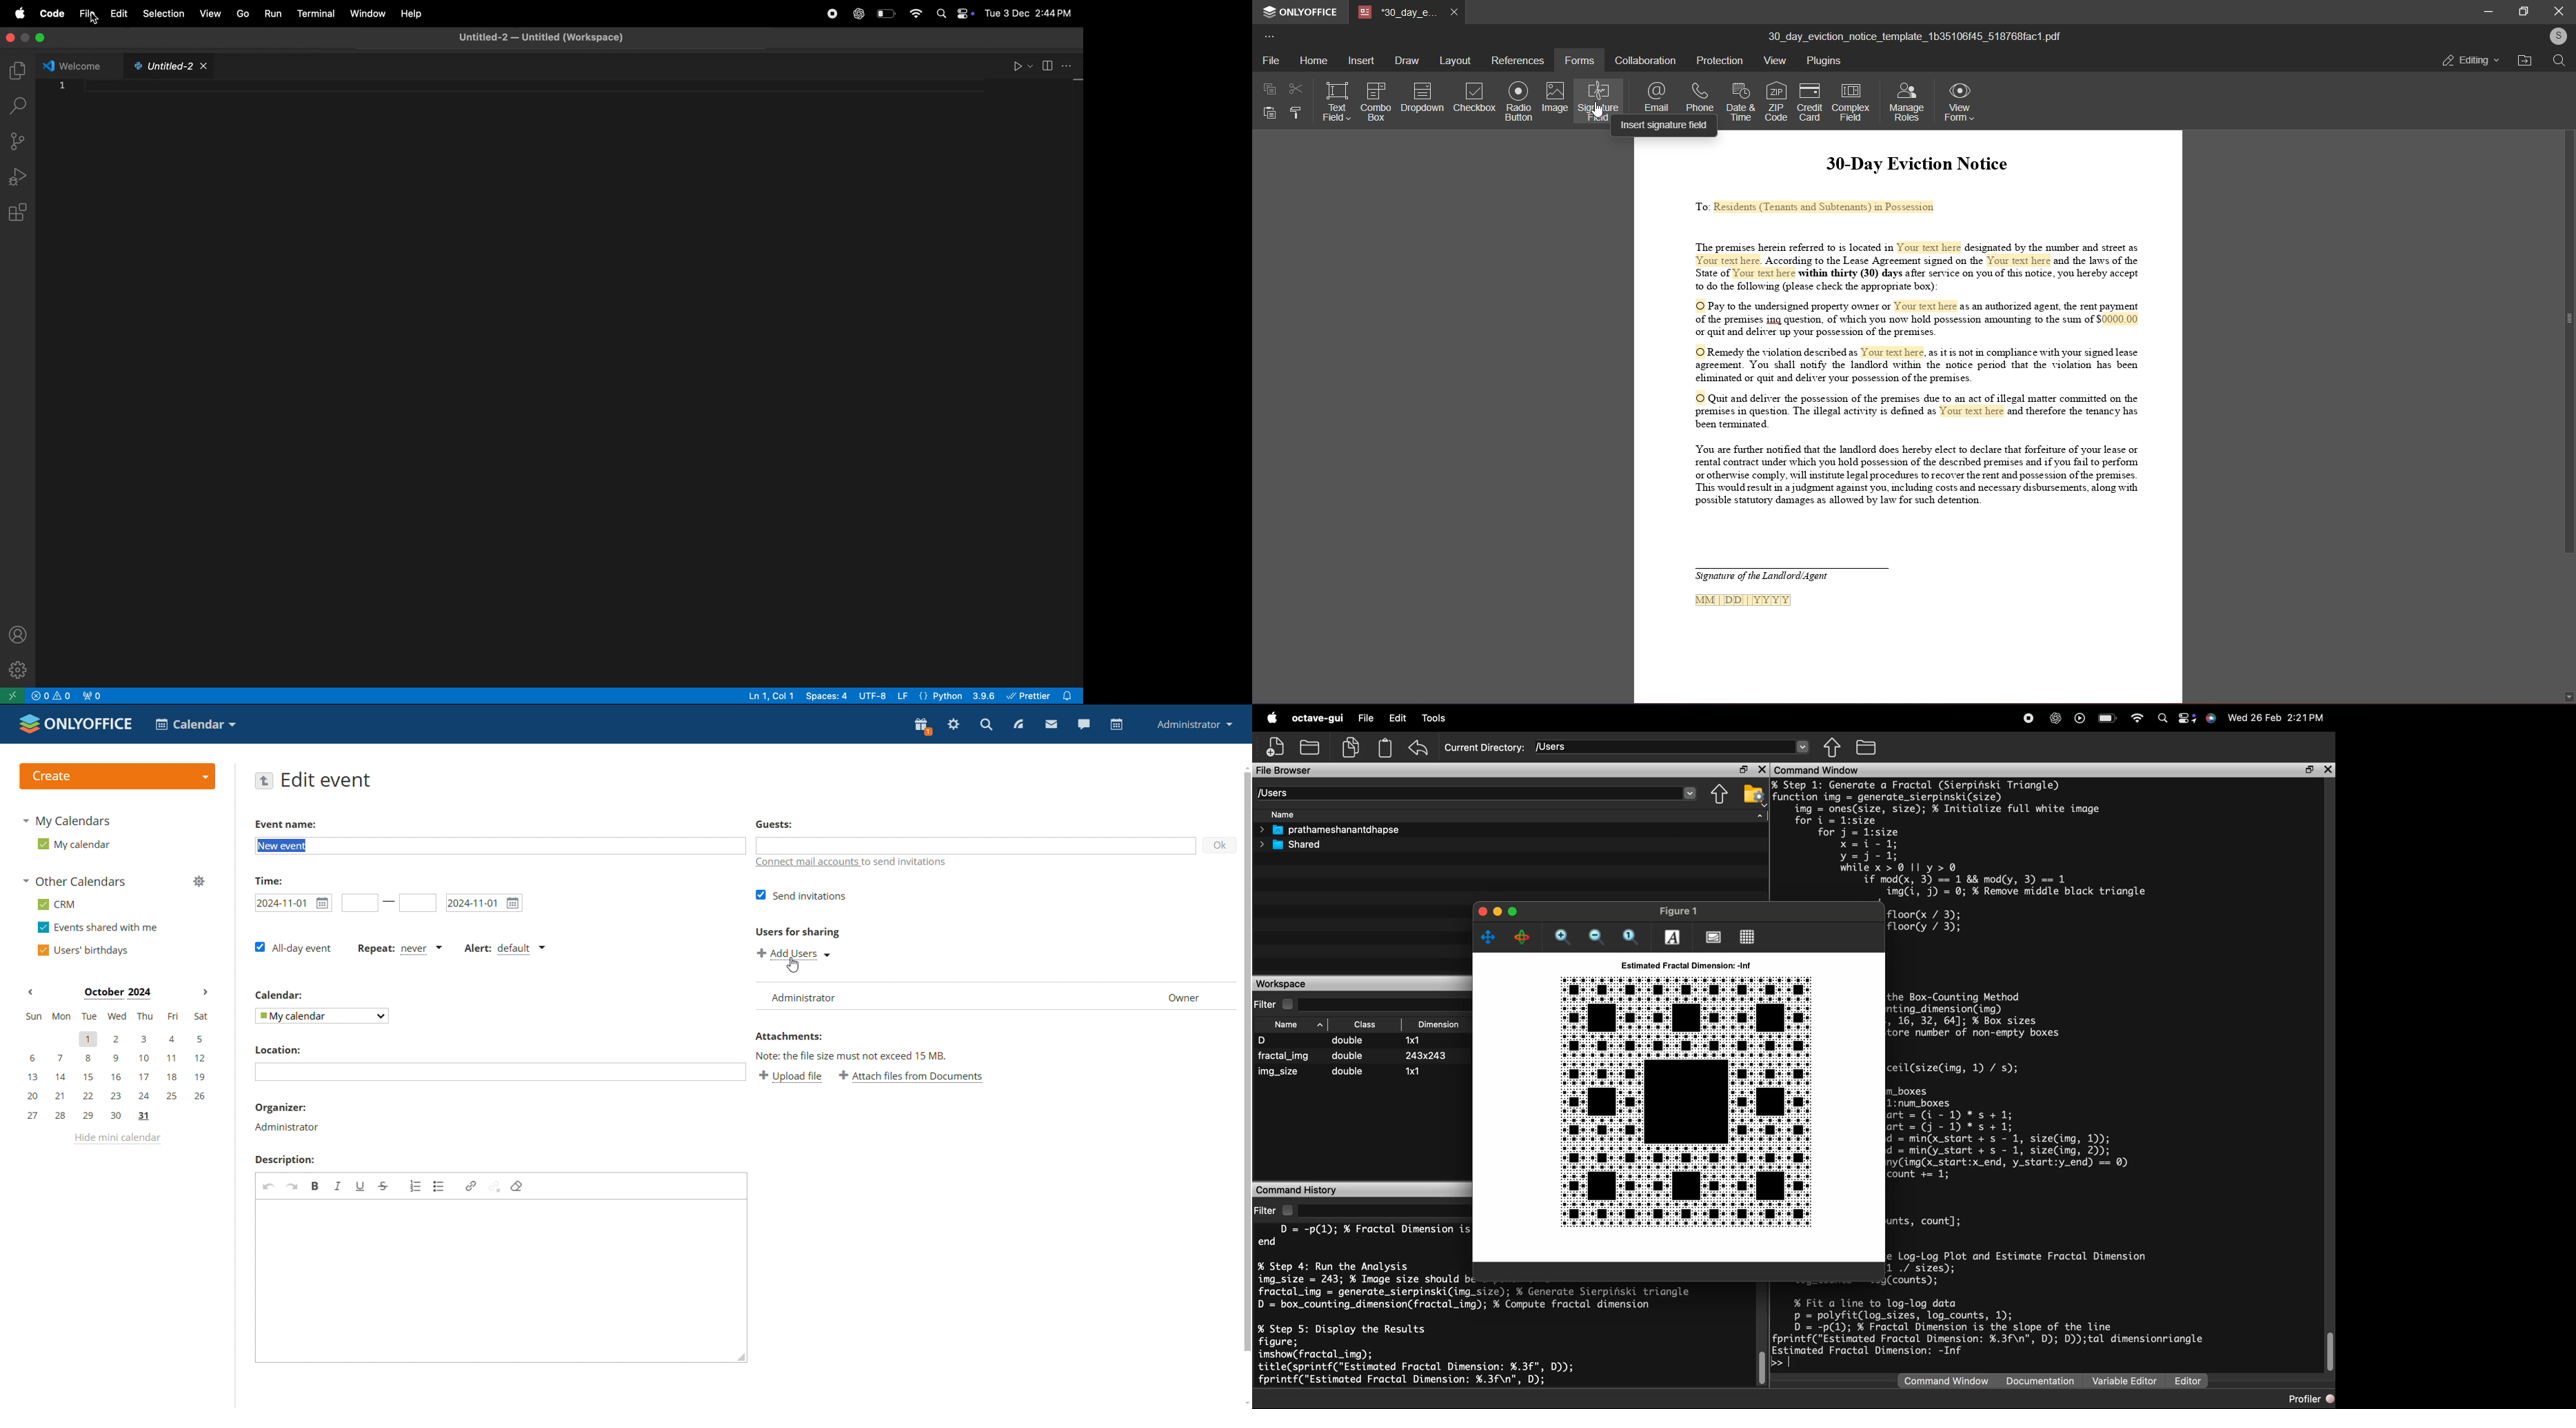 This screenshot has height=1428, width=2576. I want to click on News, so click(1604, 718).